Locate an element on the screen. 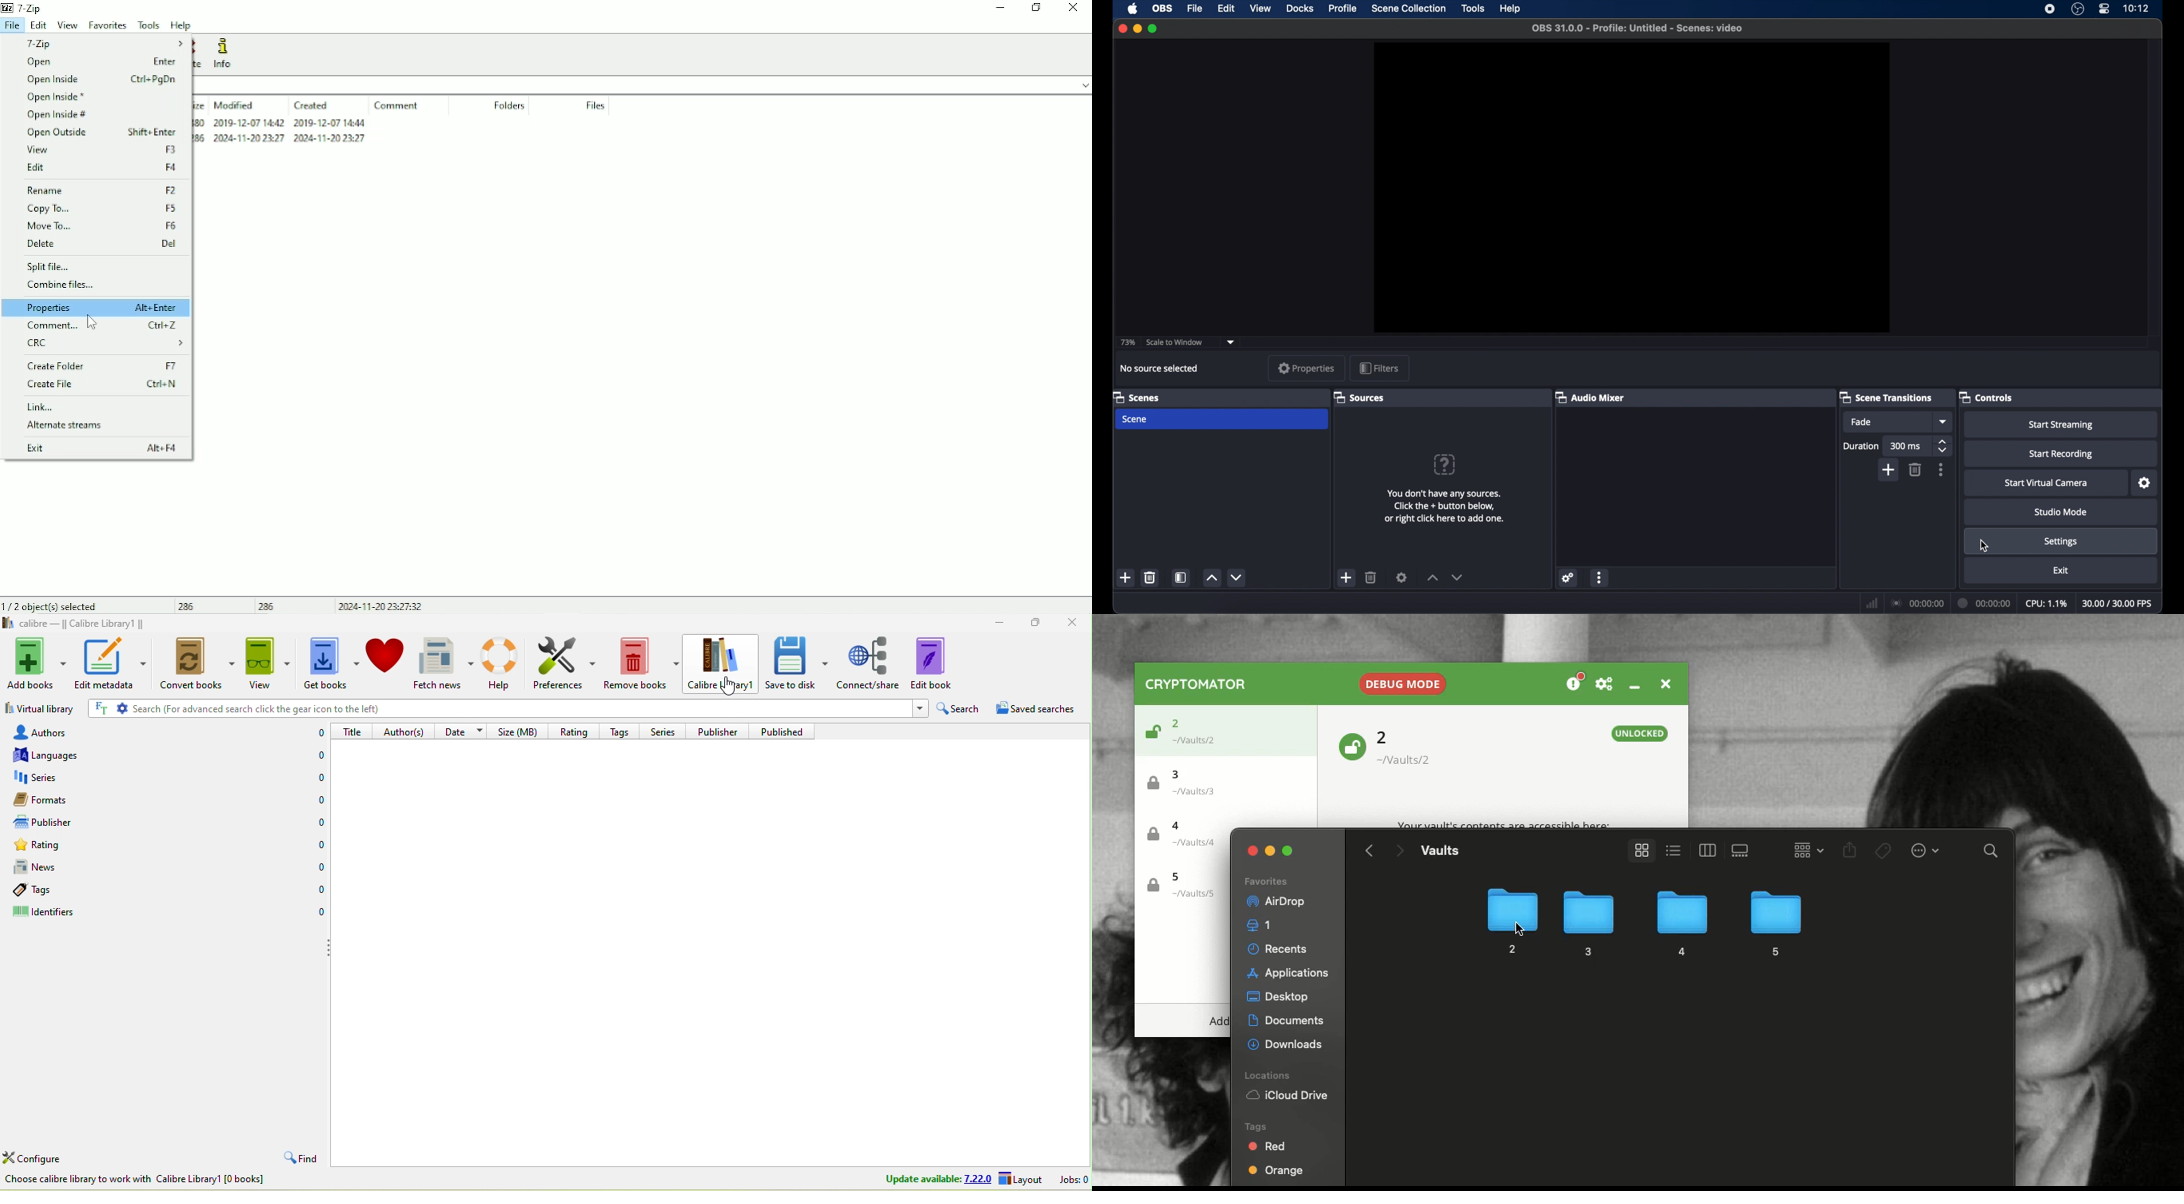  increment is located at coordinates (1433, 578).